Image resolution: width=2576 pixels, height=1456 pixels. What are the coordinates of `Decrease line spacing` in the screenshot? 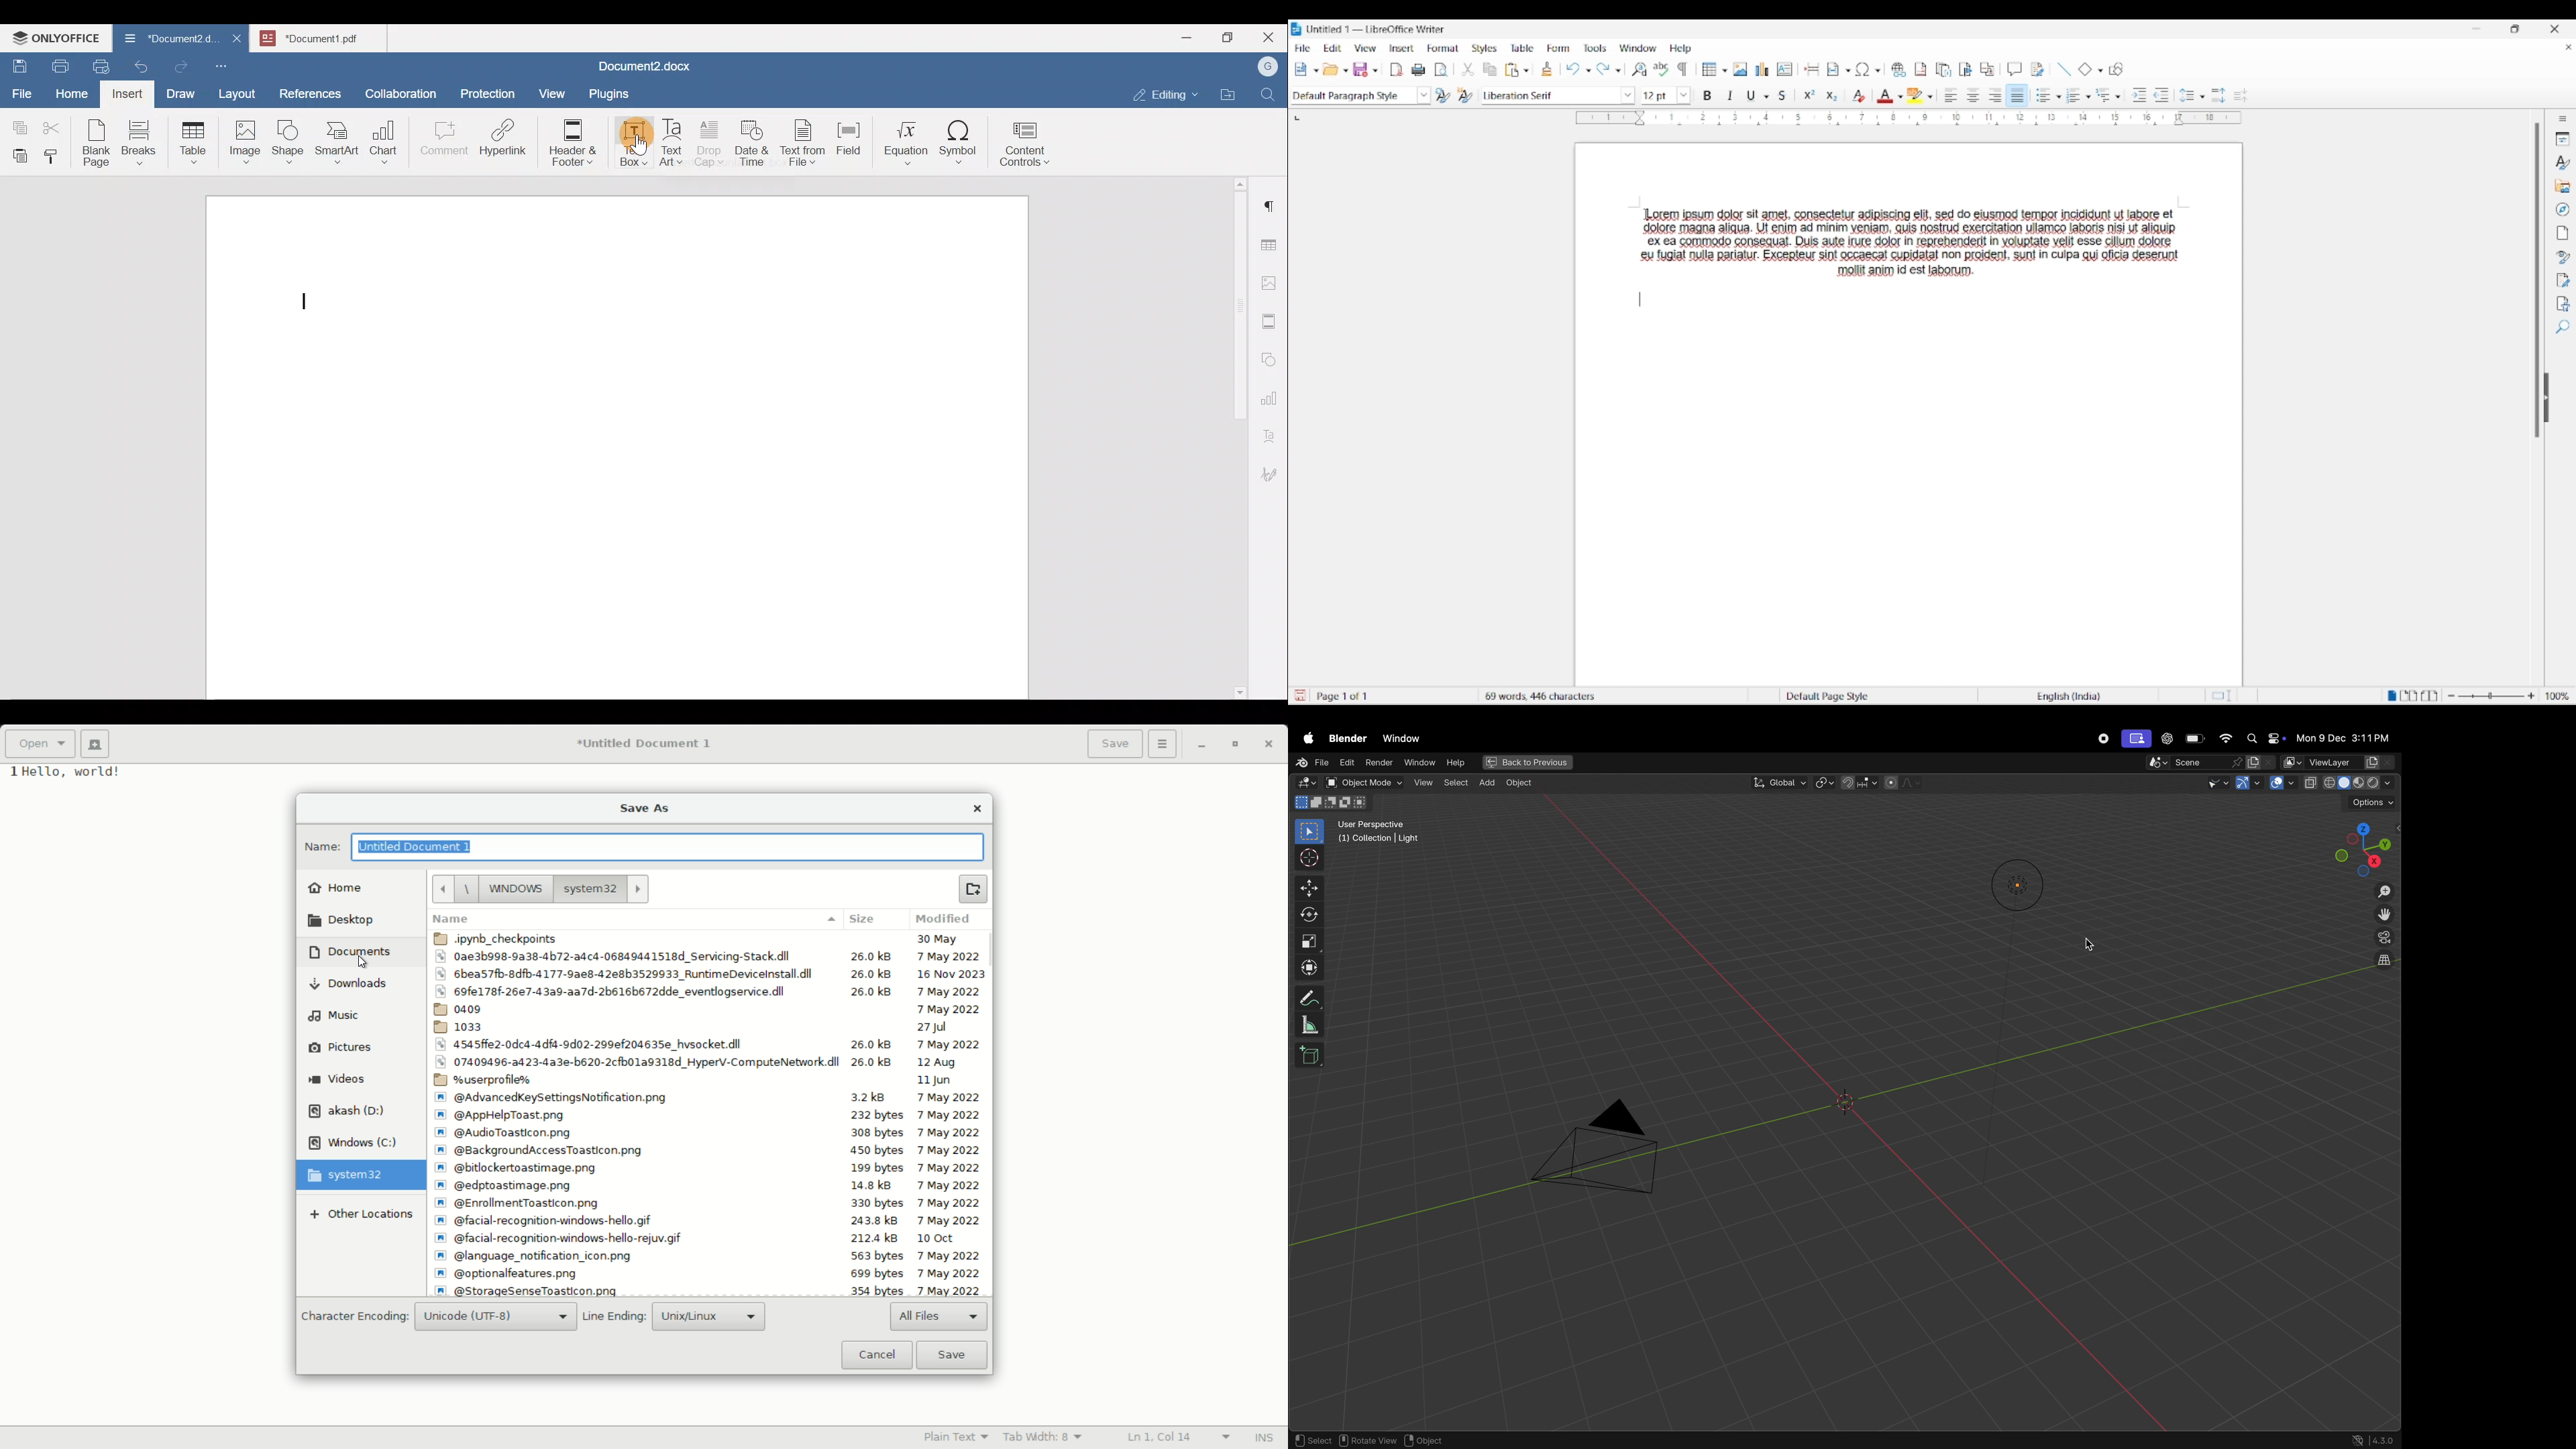 It's located at (2241, 95).